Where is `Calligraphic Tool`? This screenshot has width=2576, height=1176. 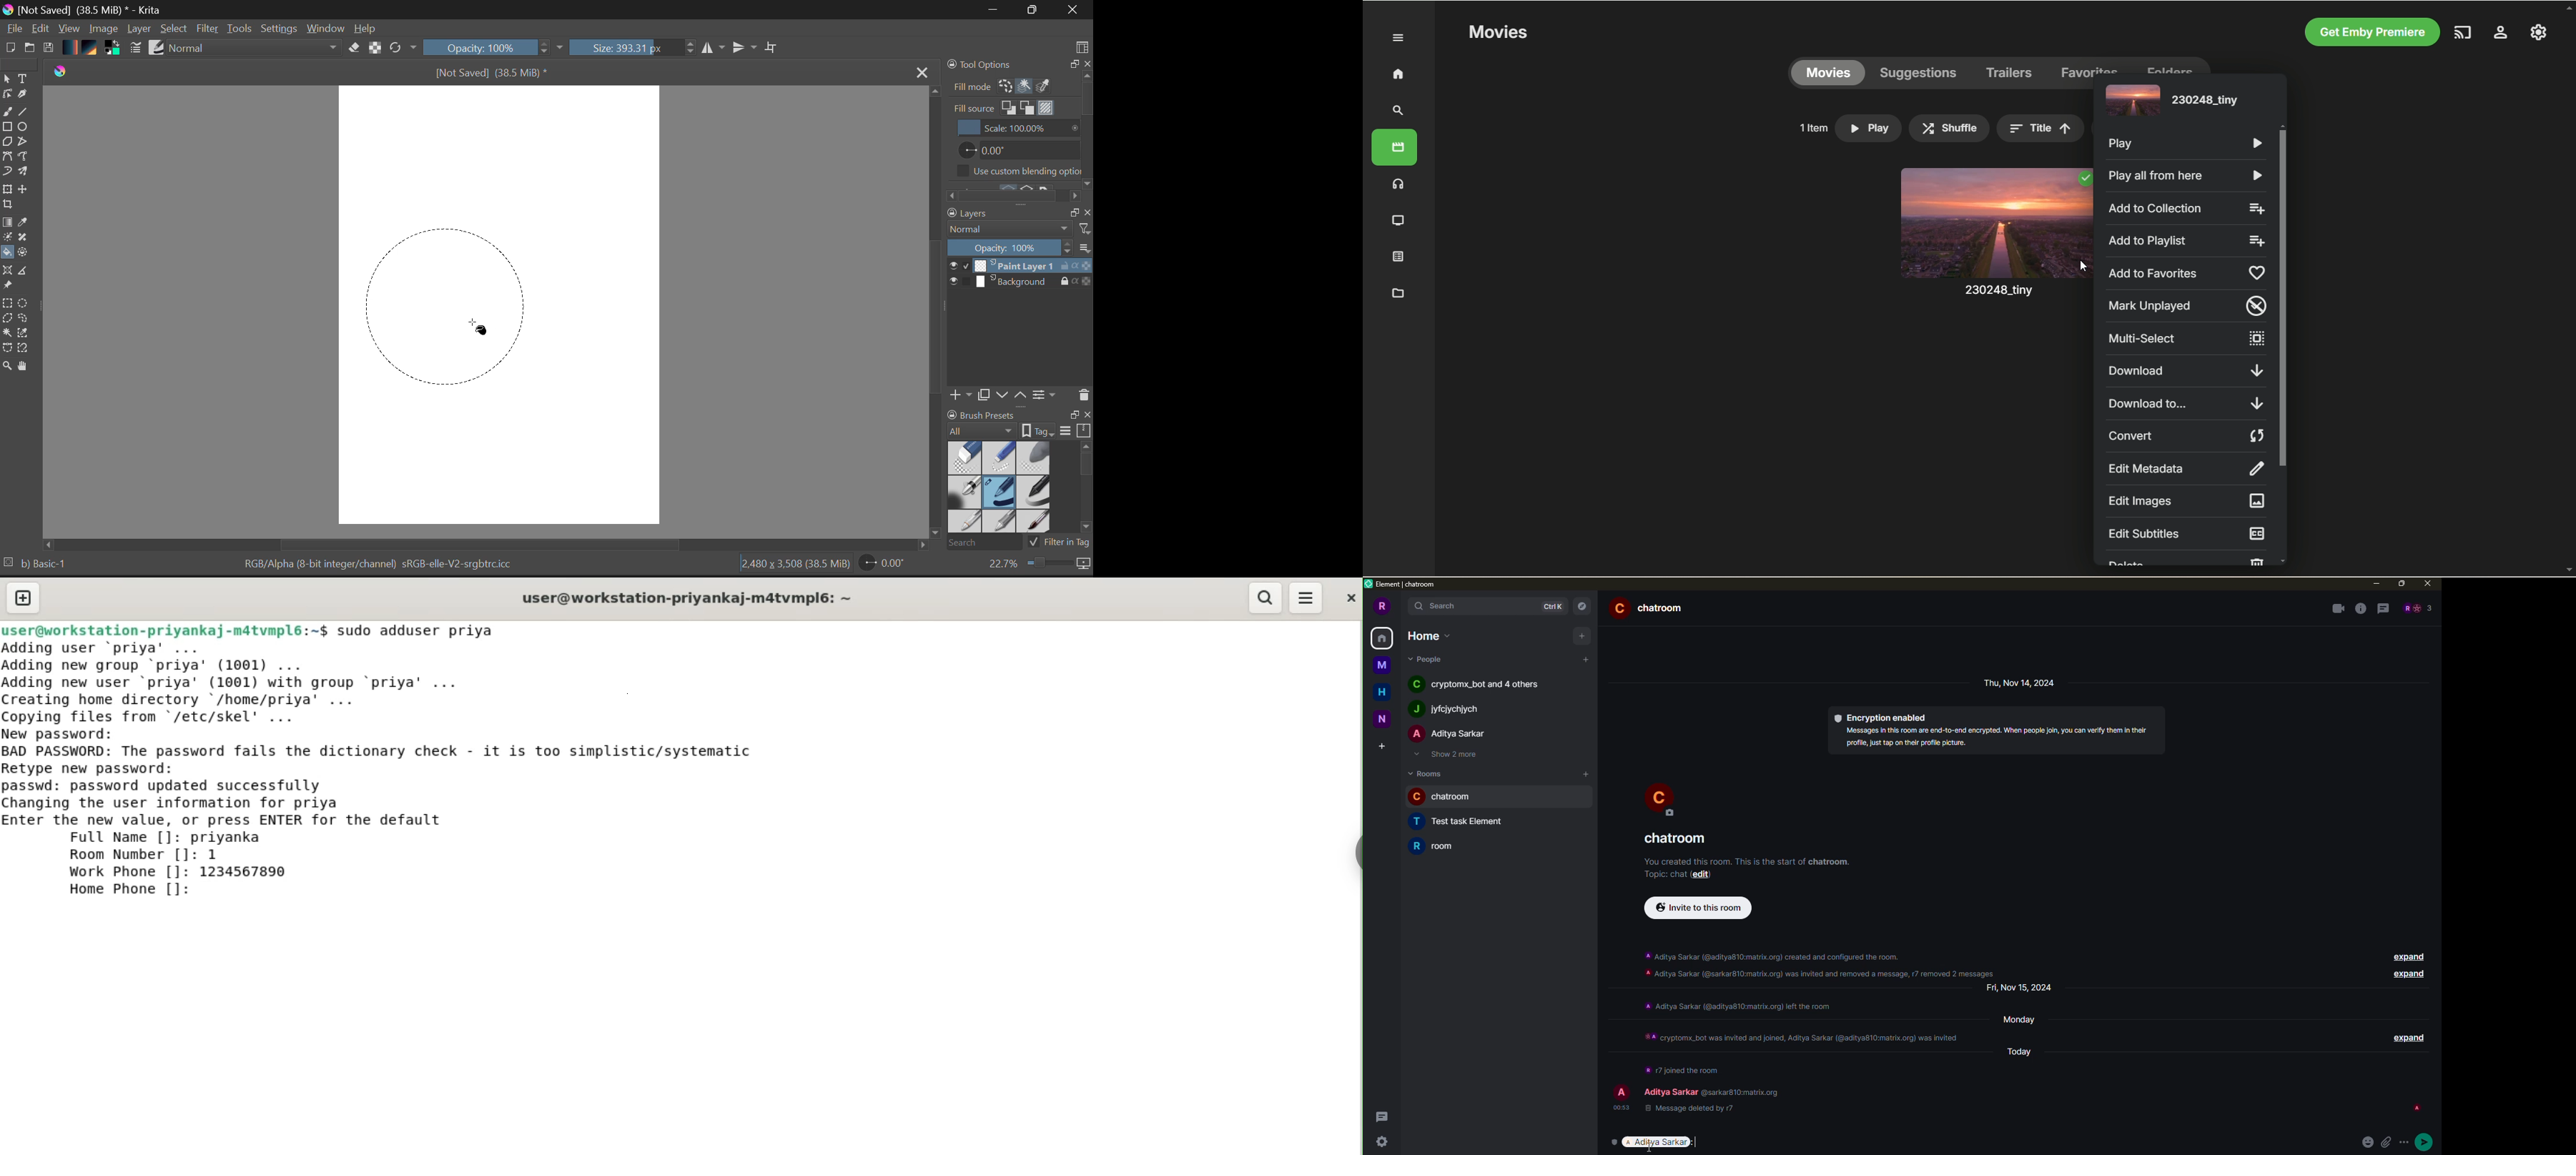 Calligraphic Tool is located at coordinates (23, 96).